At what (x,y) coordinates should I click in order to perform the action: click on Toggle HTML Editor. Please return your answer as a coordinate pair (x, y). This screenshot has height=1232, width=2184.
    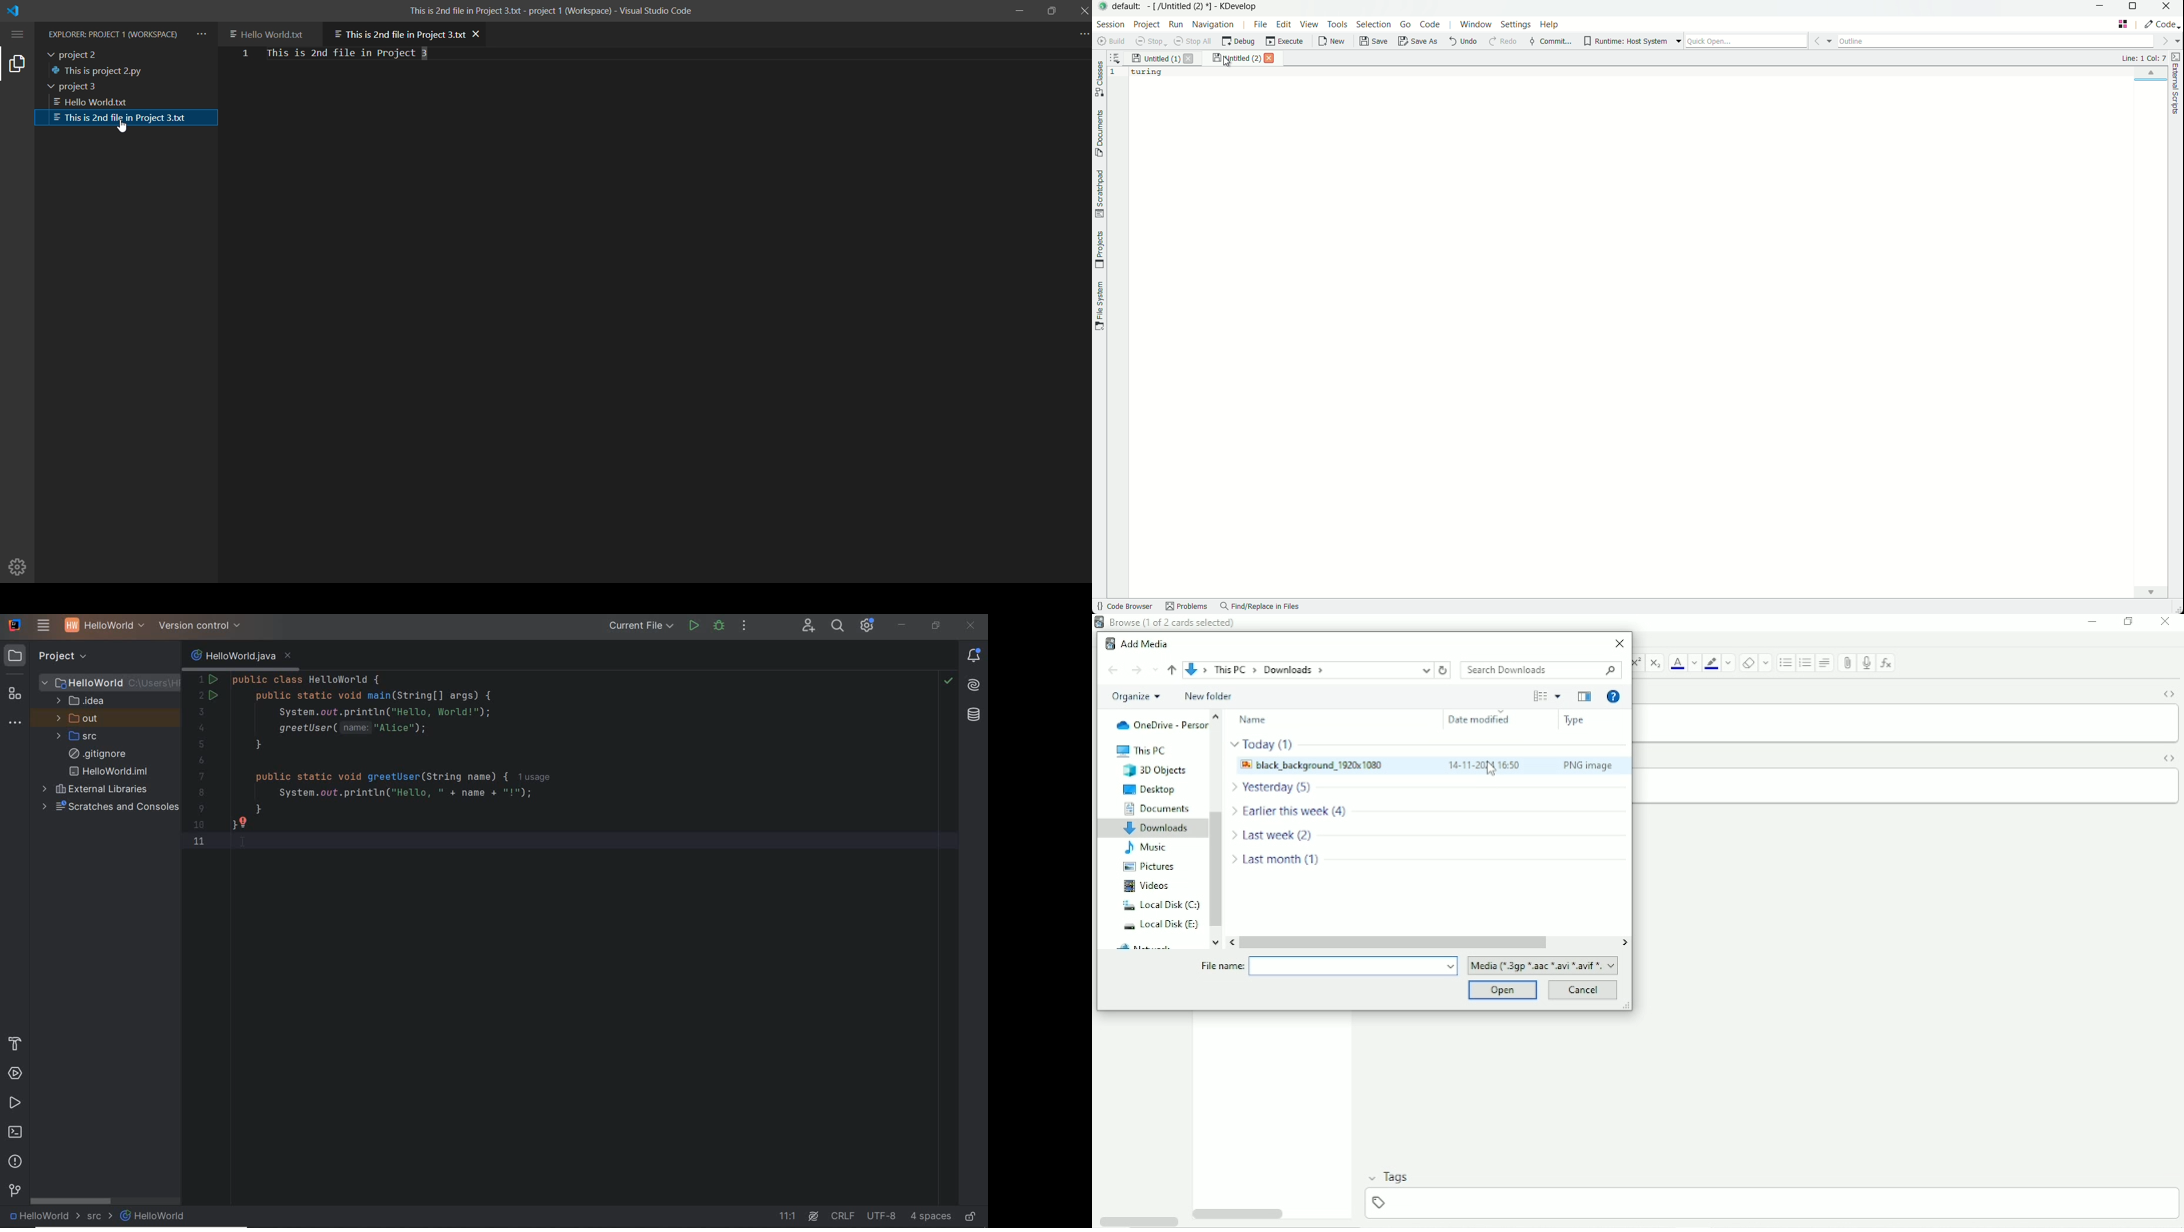
    Looking at the image, I should click on (1140, 1221).